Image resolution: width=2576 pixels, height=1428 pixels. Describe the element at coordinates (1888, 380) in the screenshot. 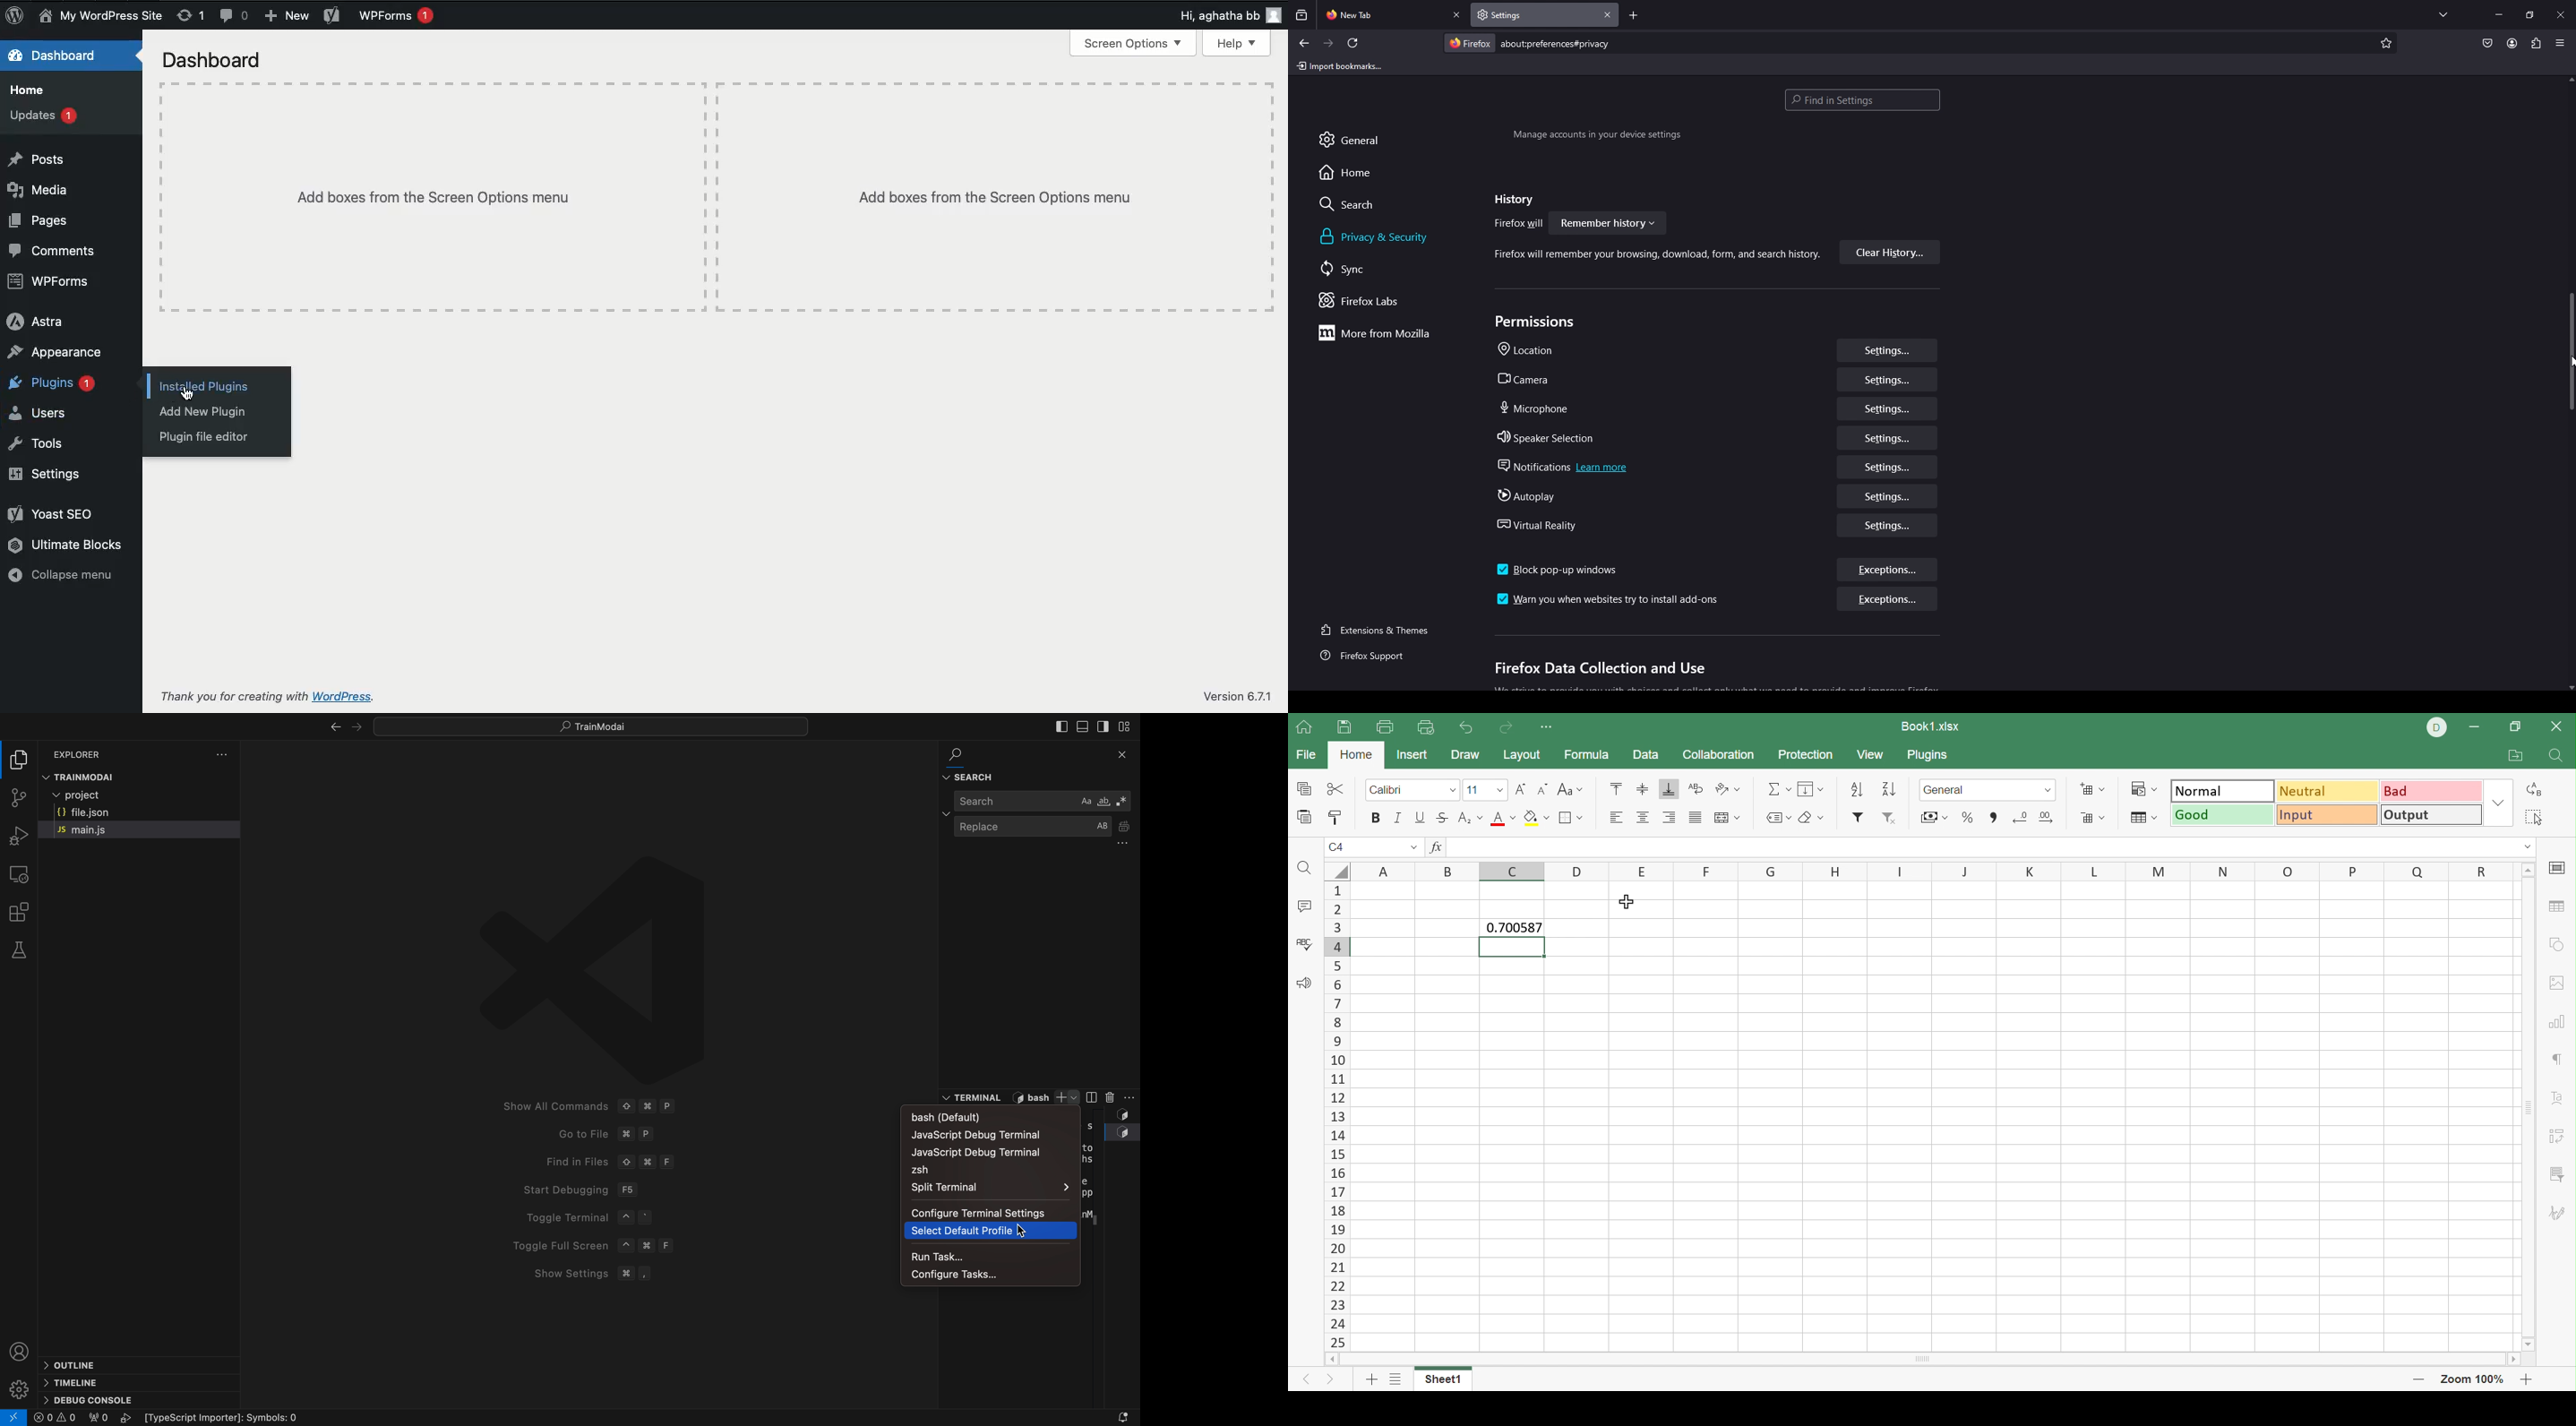

I see `settings` at that location.